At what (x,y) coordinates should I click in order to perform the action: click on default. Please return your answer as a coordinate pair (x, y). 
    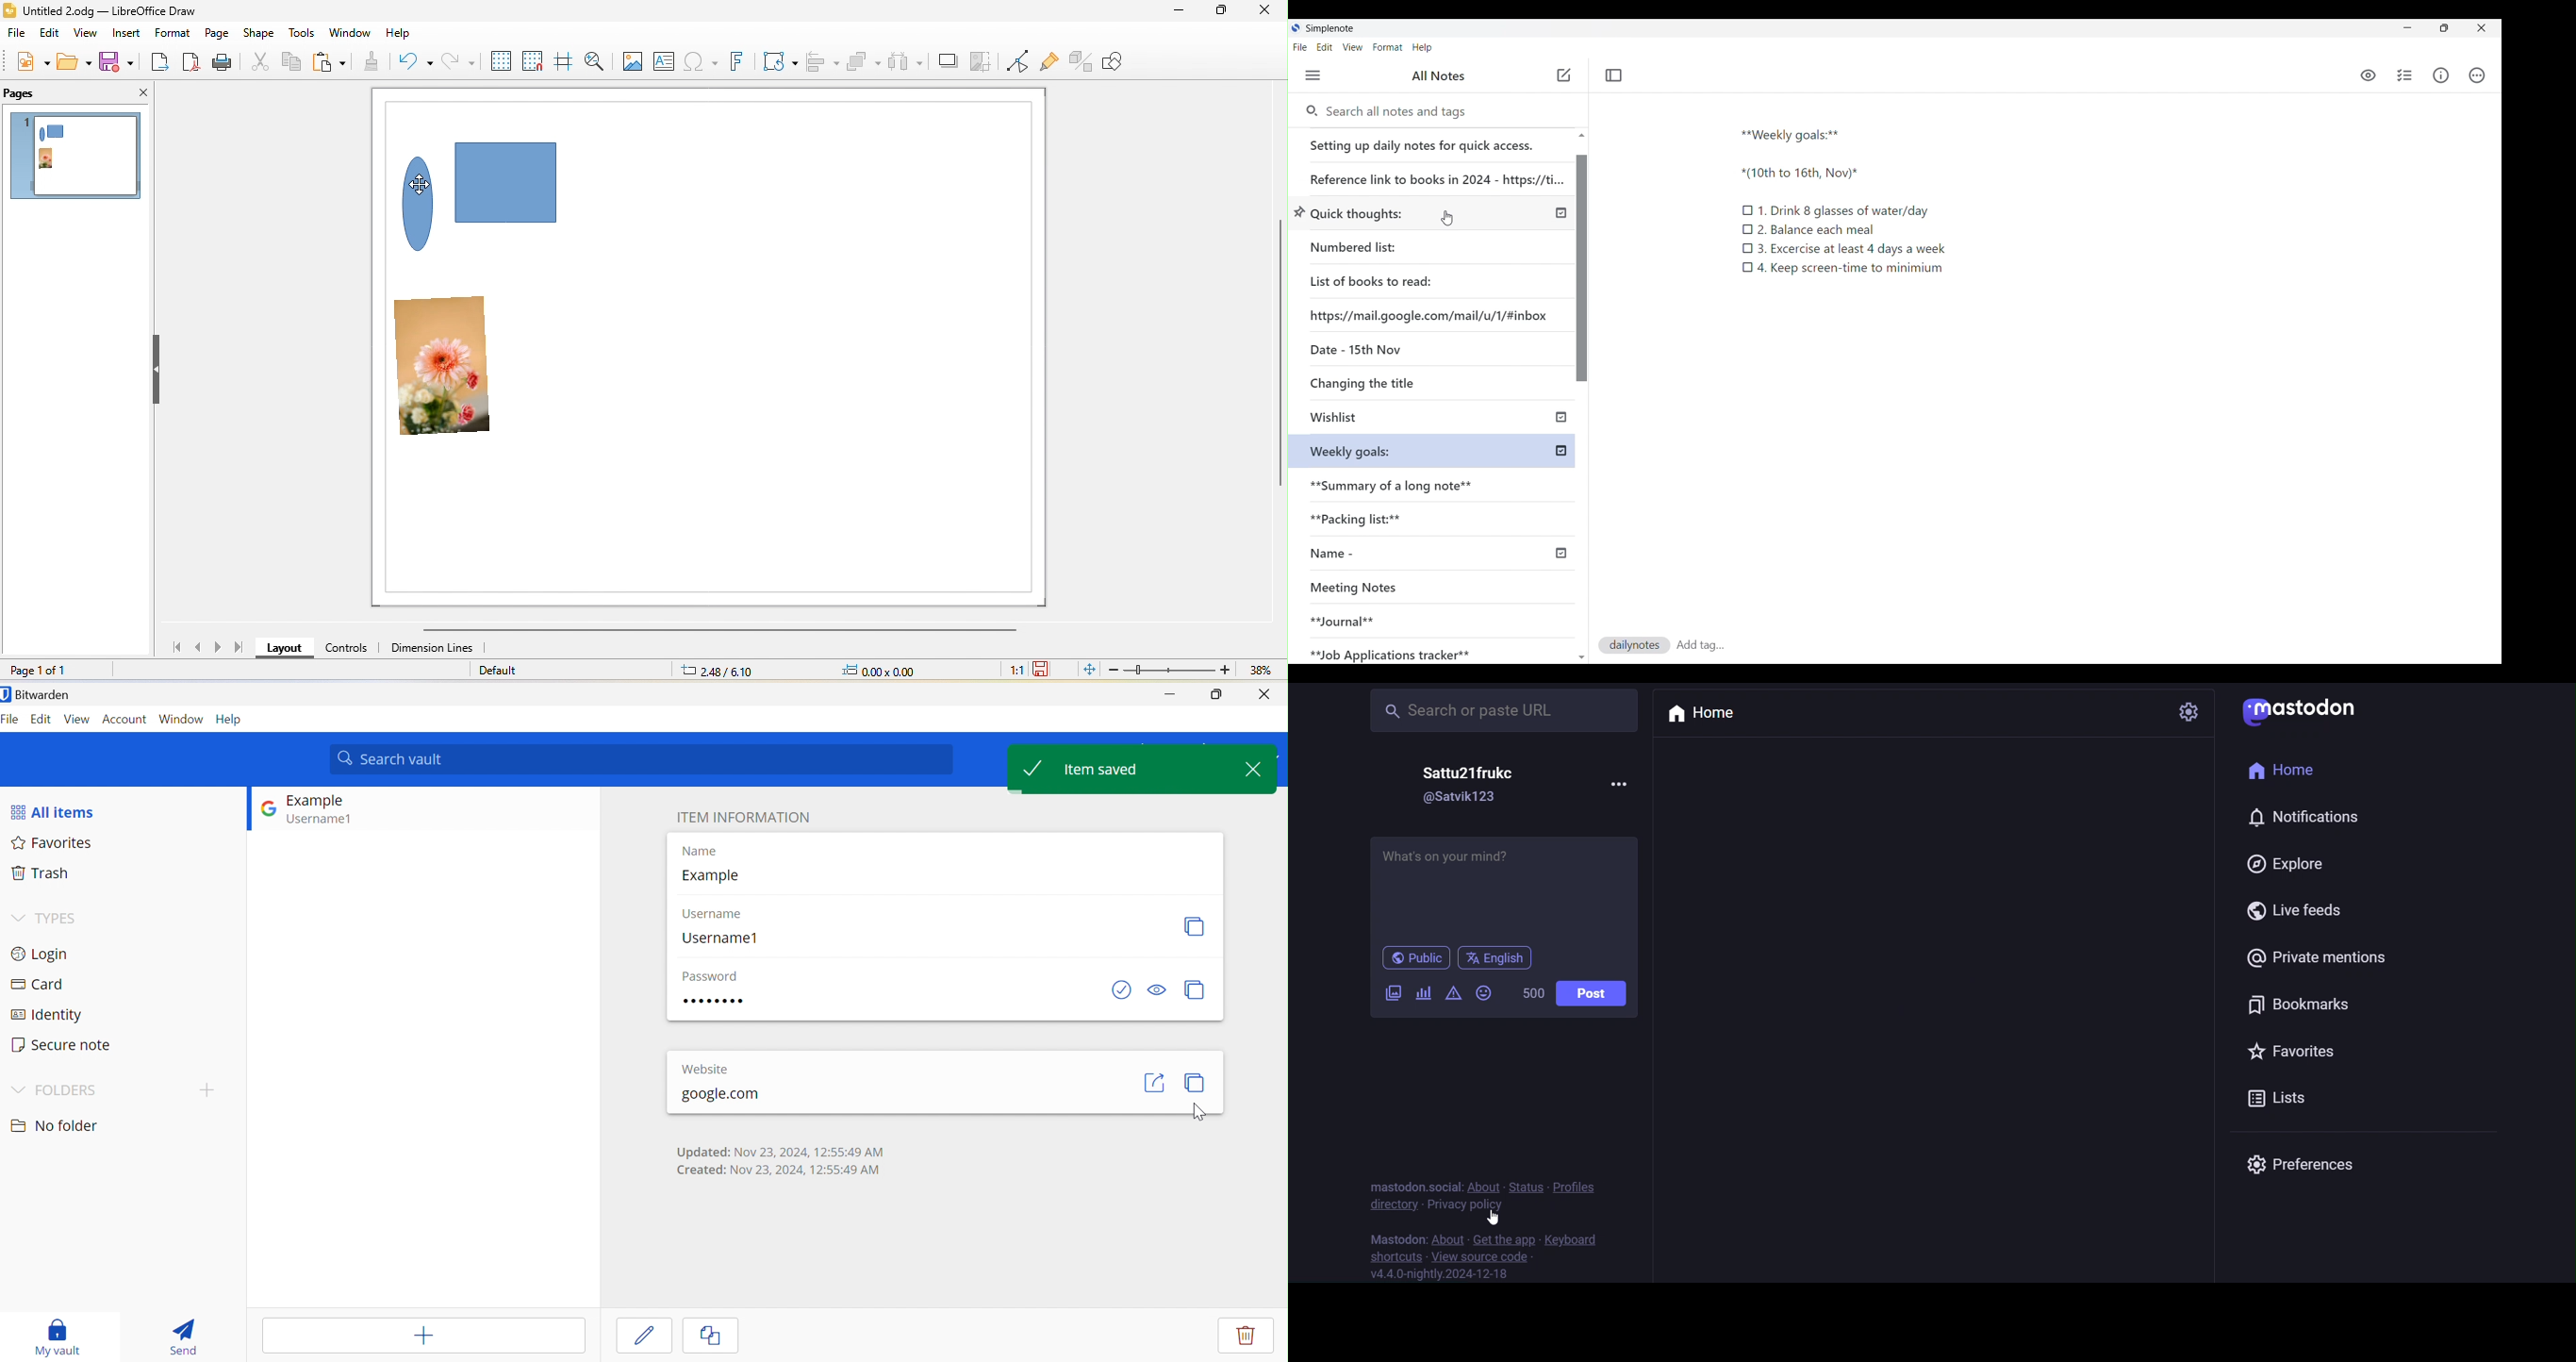
    Looking at the image, I should click on (549, 671).